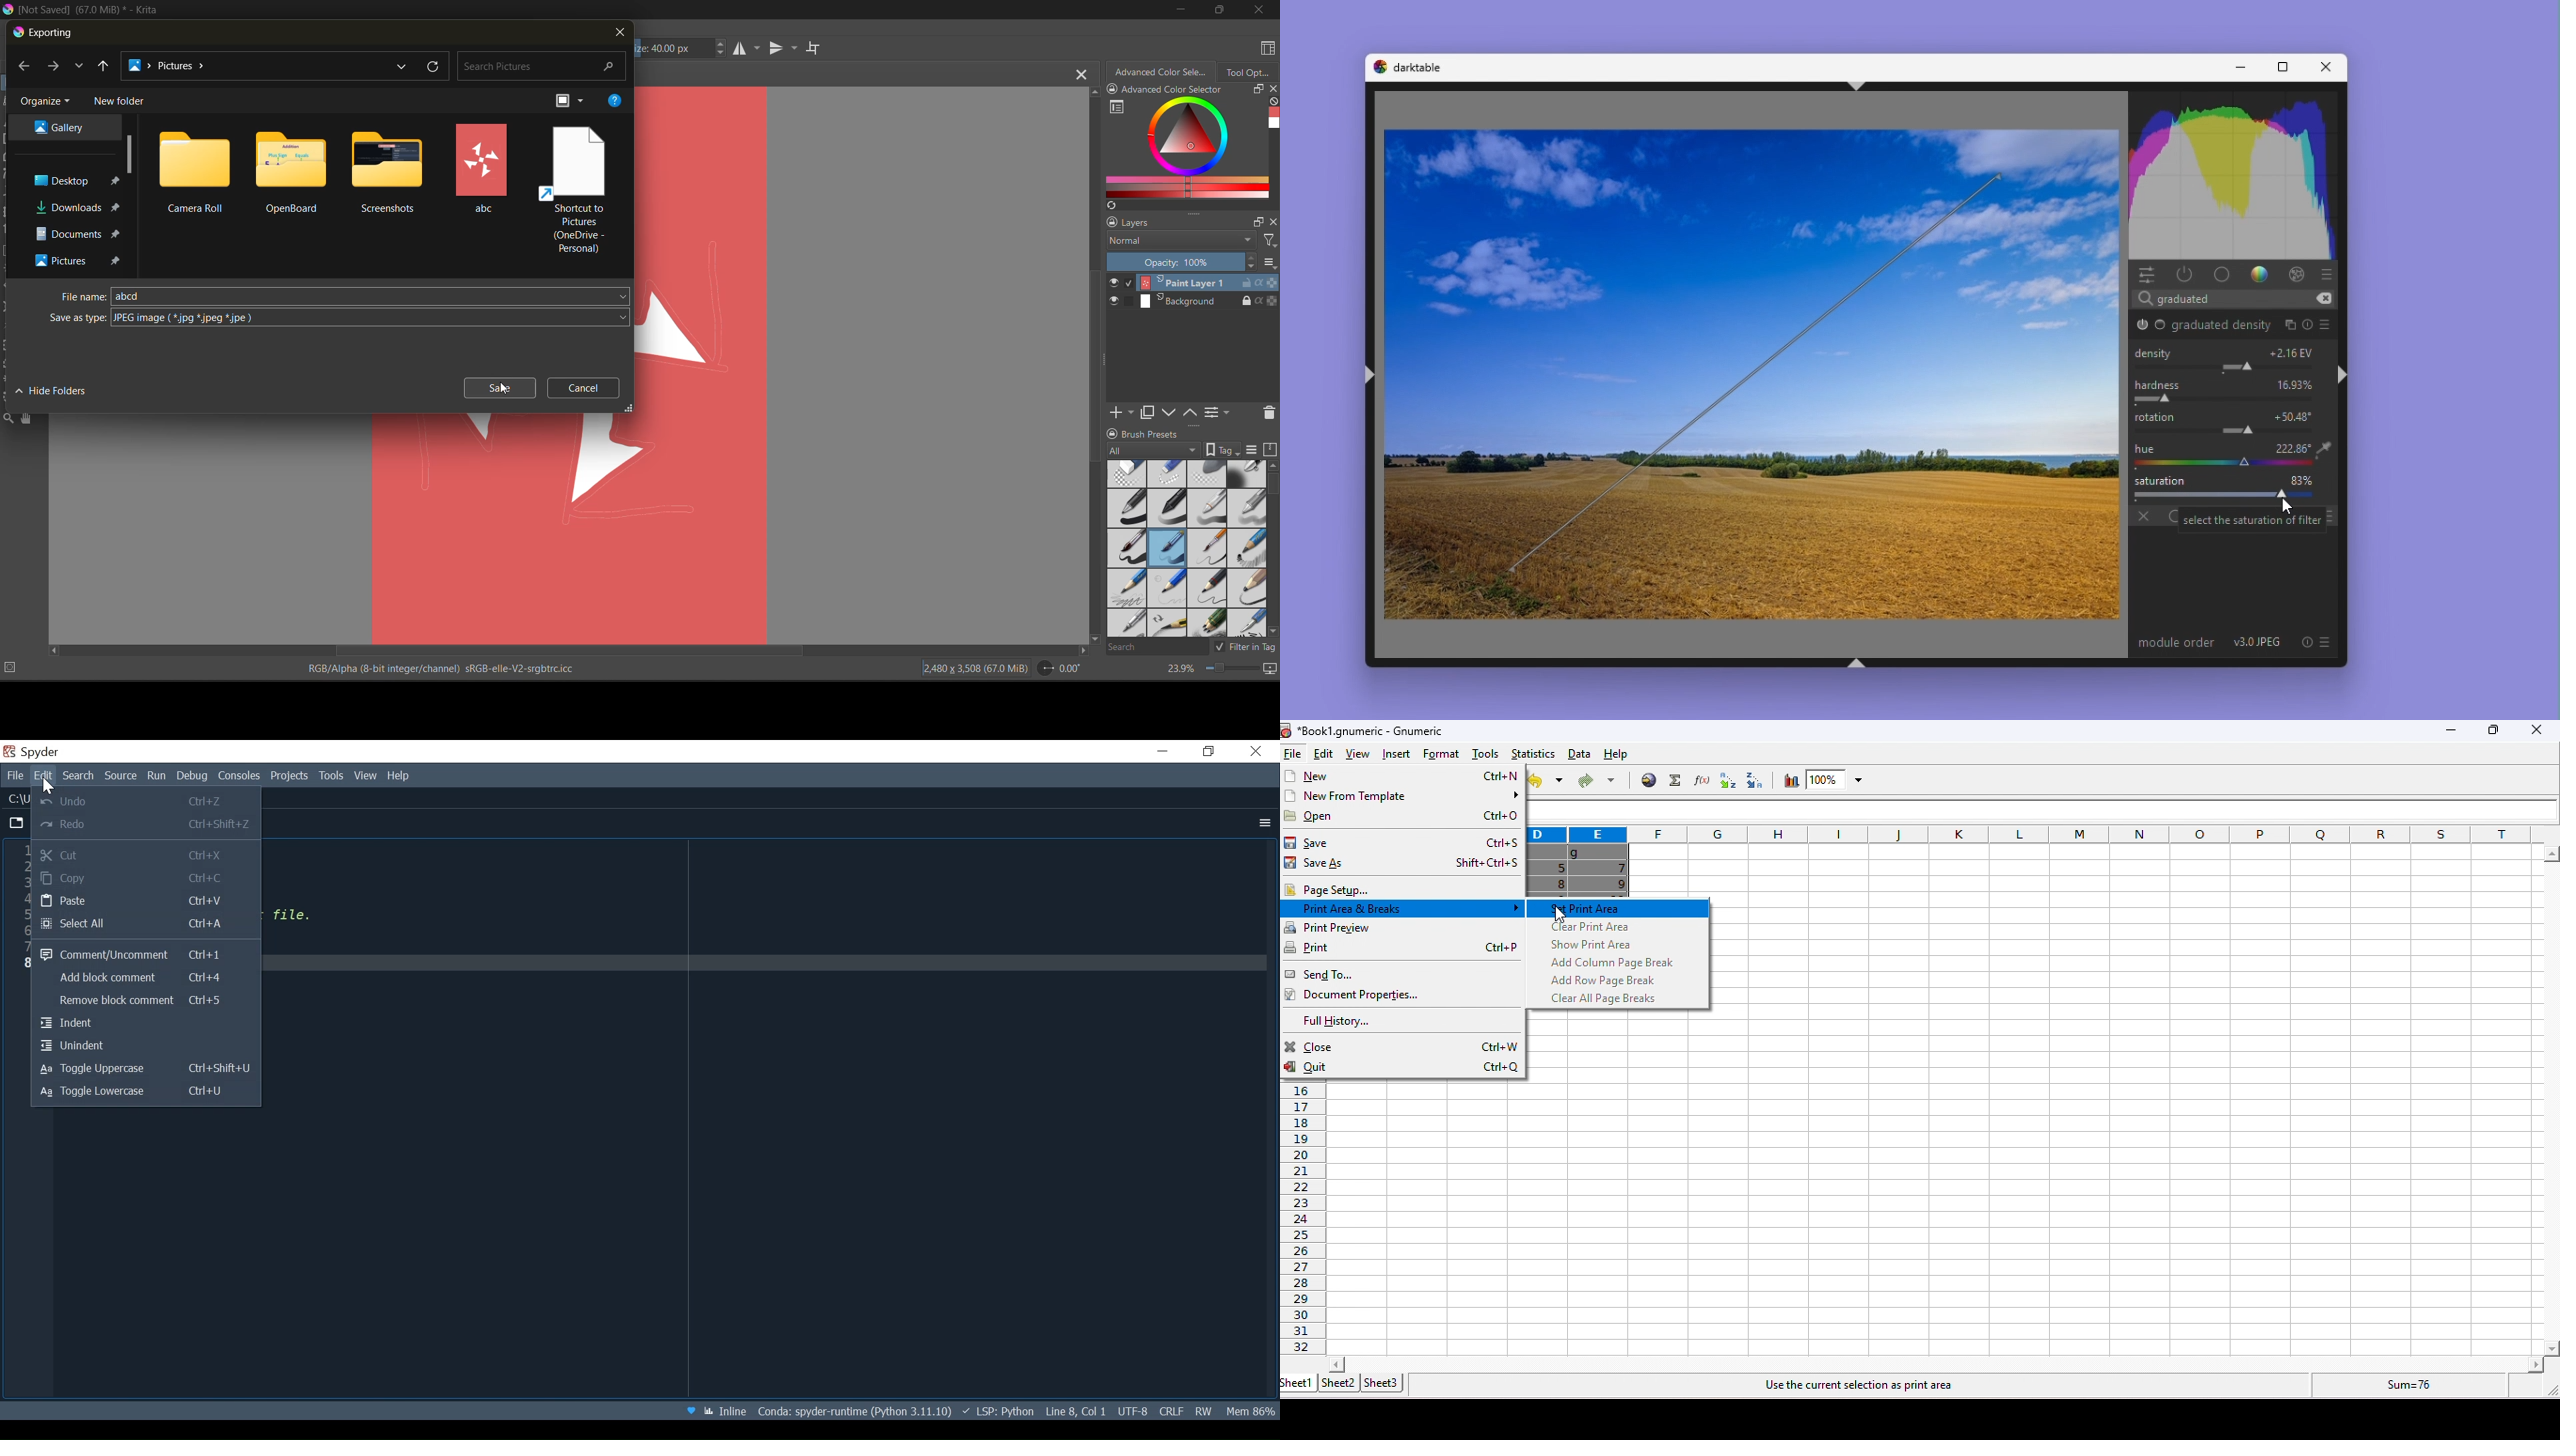 The width and height of the screenshot is (2576, 1456). What do you see at coordinates (1191, 263) in the screenshot?
I see `opacity` at bounding box center [1191, 263].